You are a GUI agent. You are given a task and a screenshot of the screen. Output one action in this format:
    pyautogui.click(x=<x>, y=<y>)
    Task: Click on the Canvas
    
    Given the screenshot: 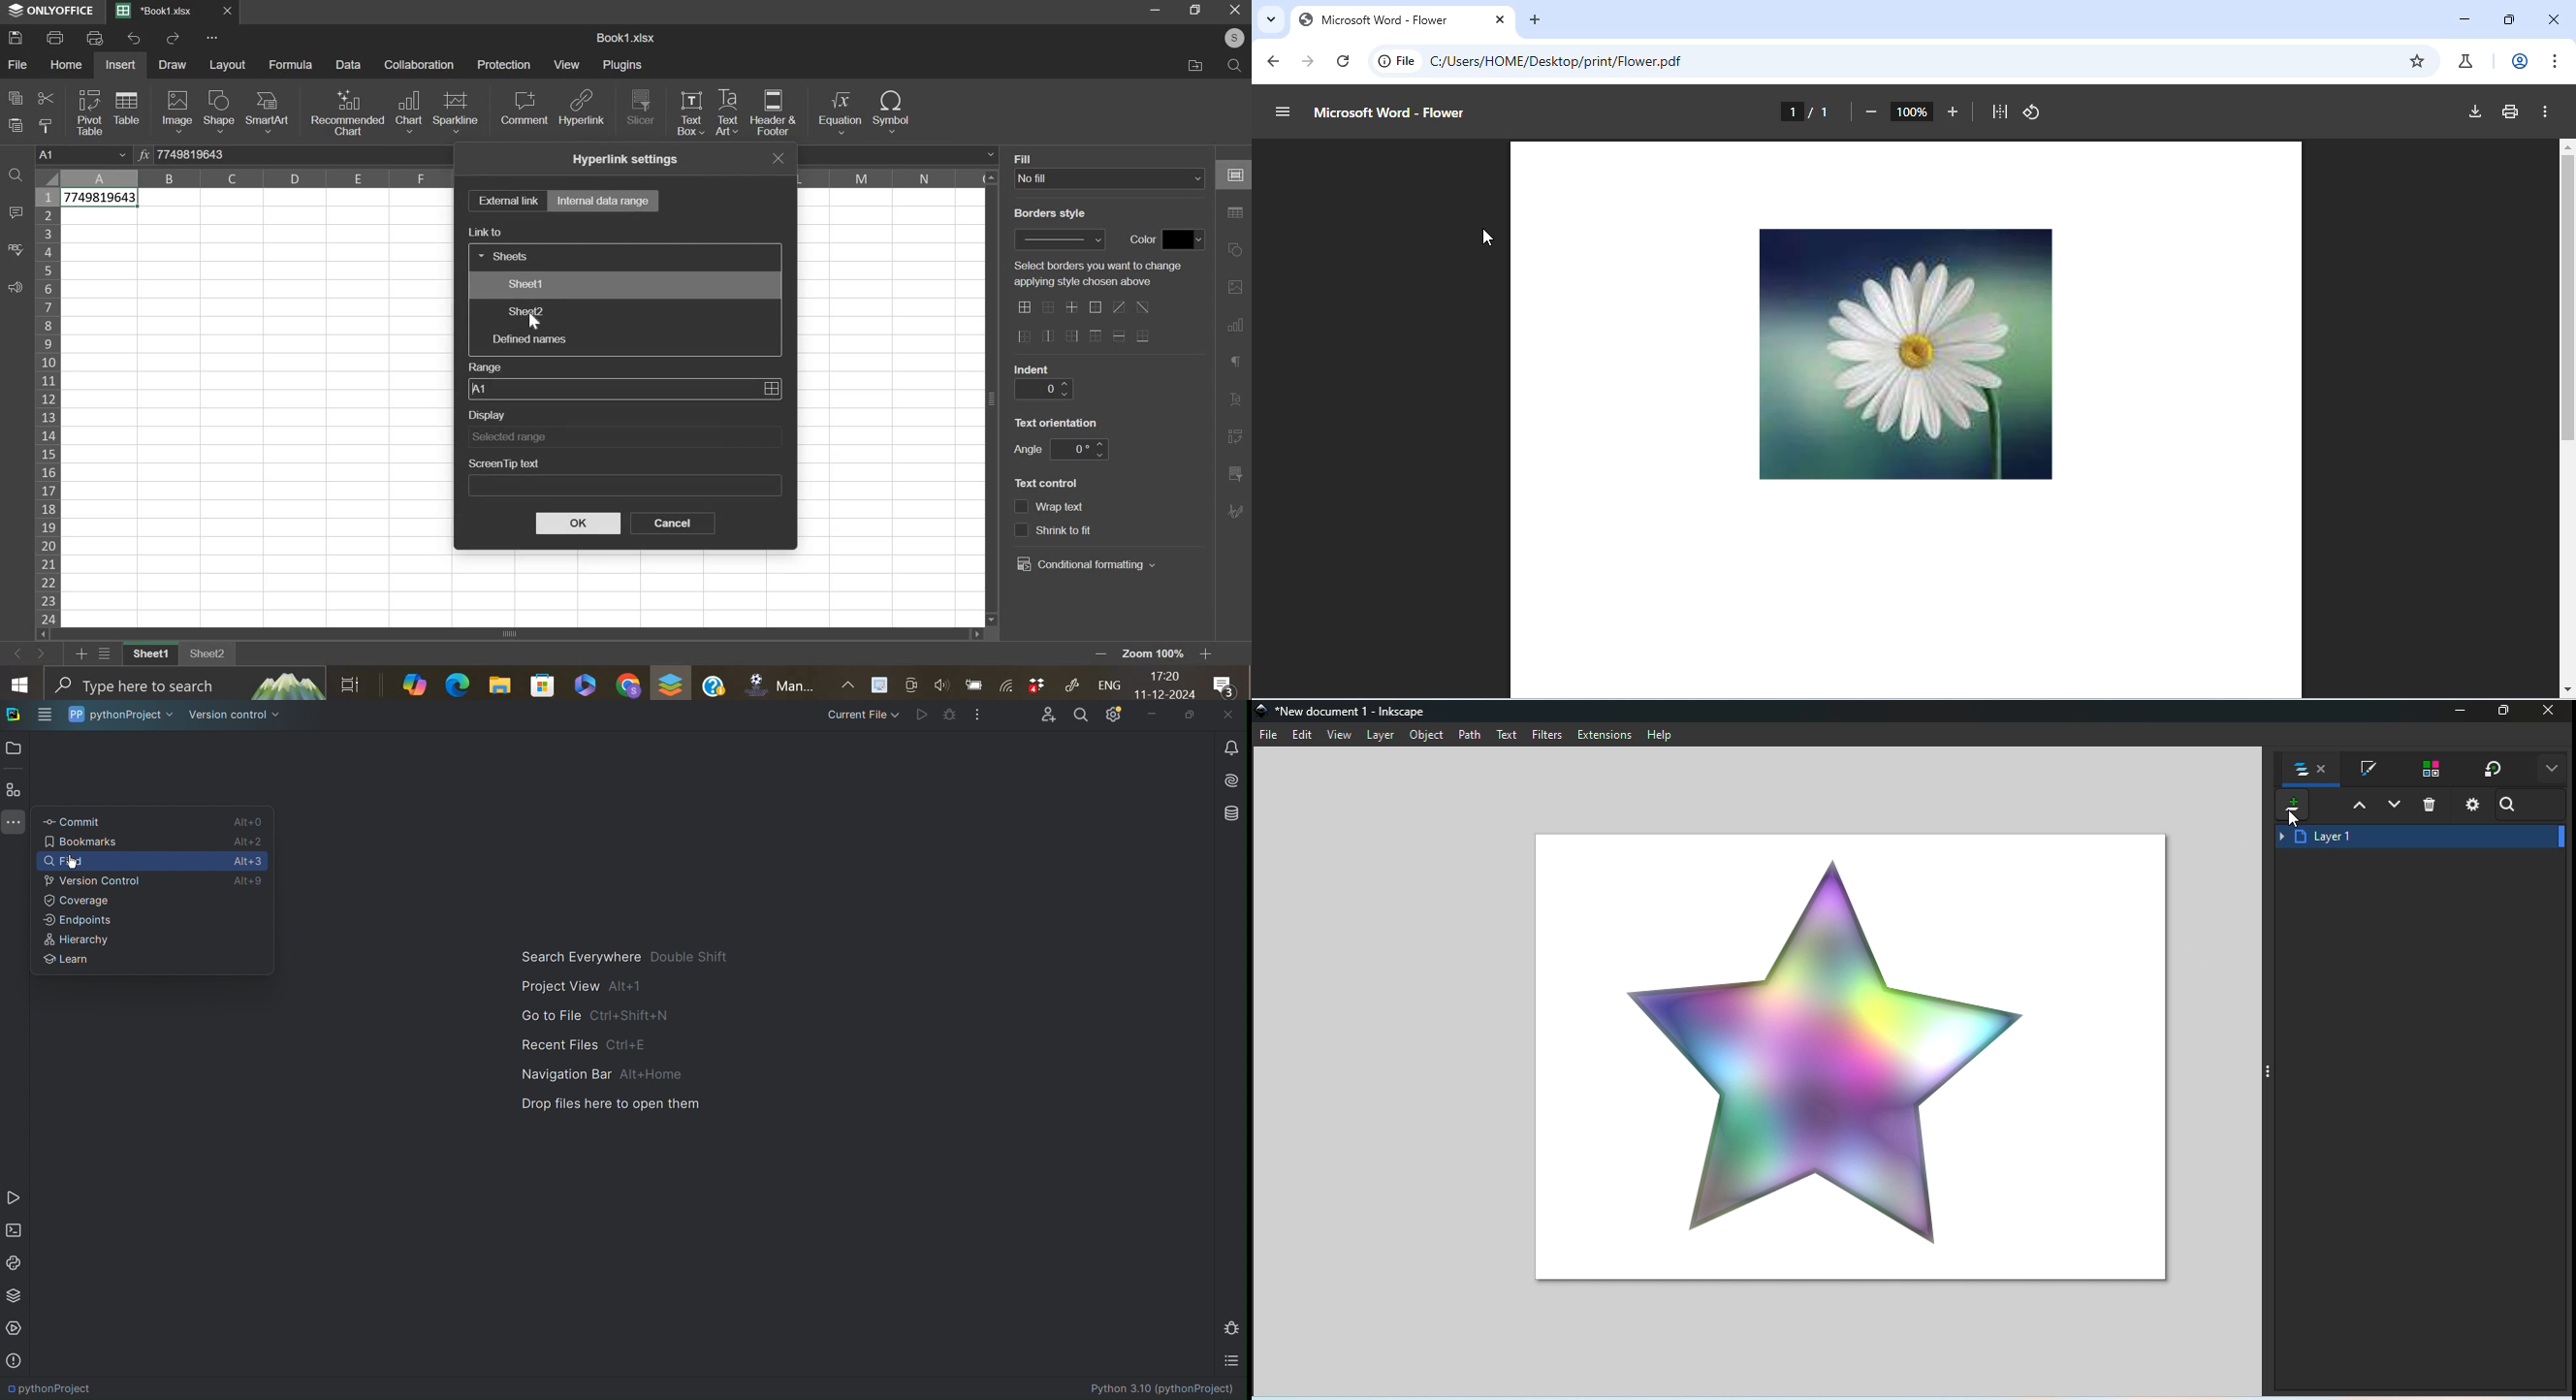 What is the action you would take?
    pyautogui.click(x=1843, y=1053)
    